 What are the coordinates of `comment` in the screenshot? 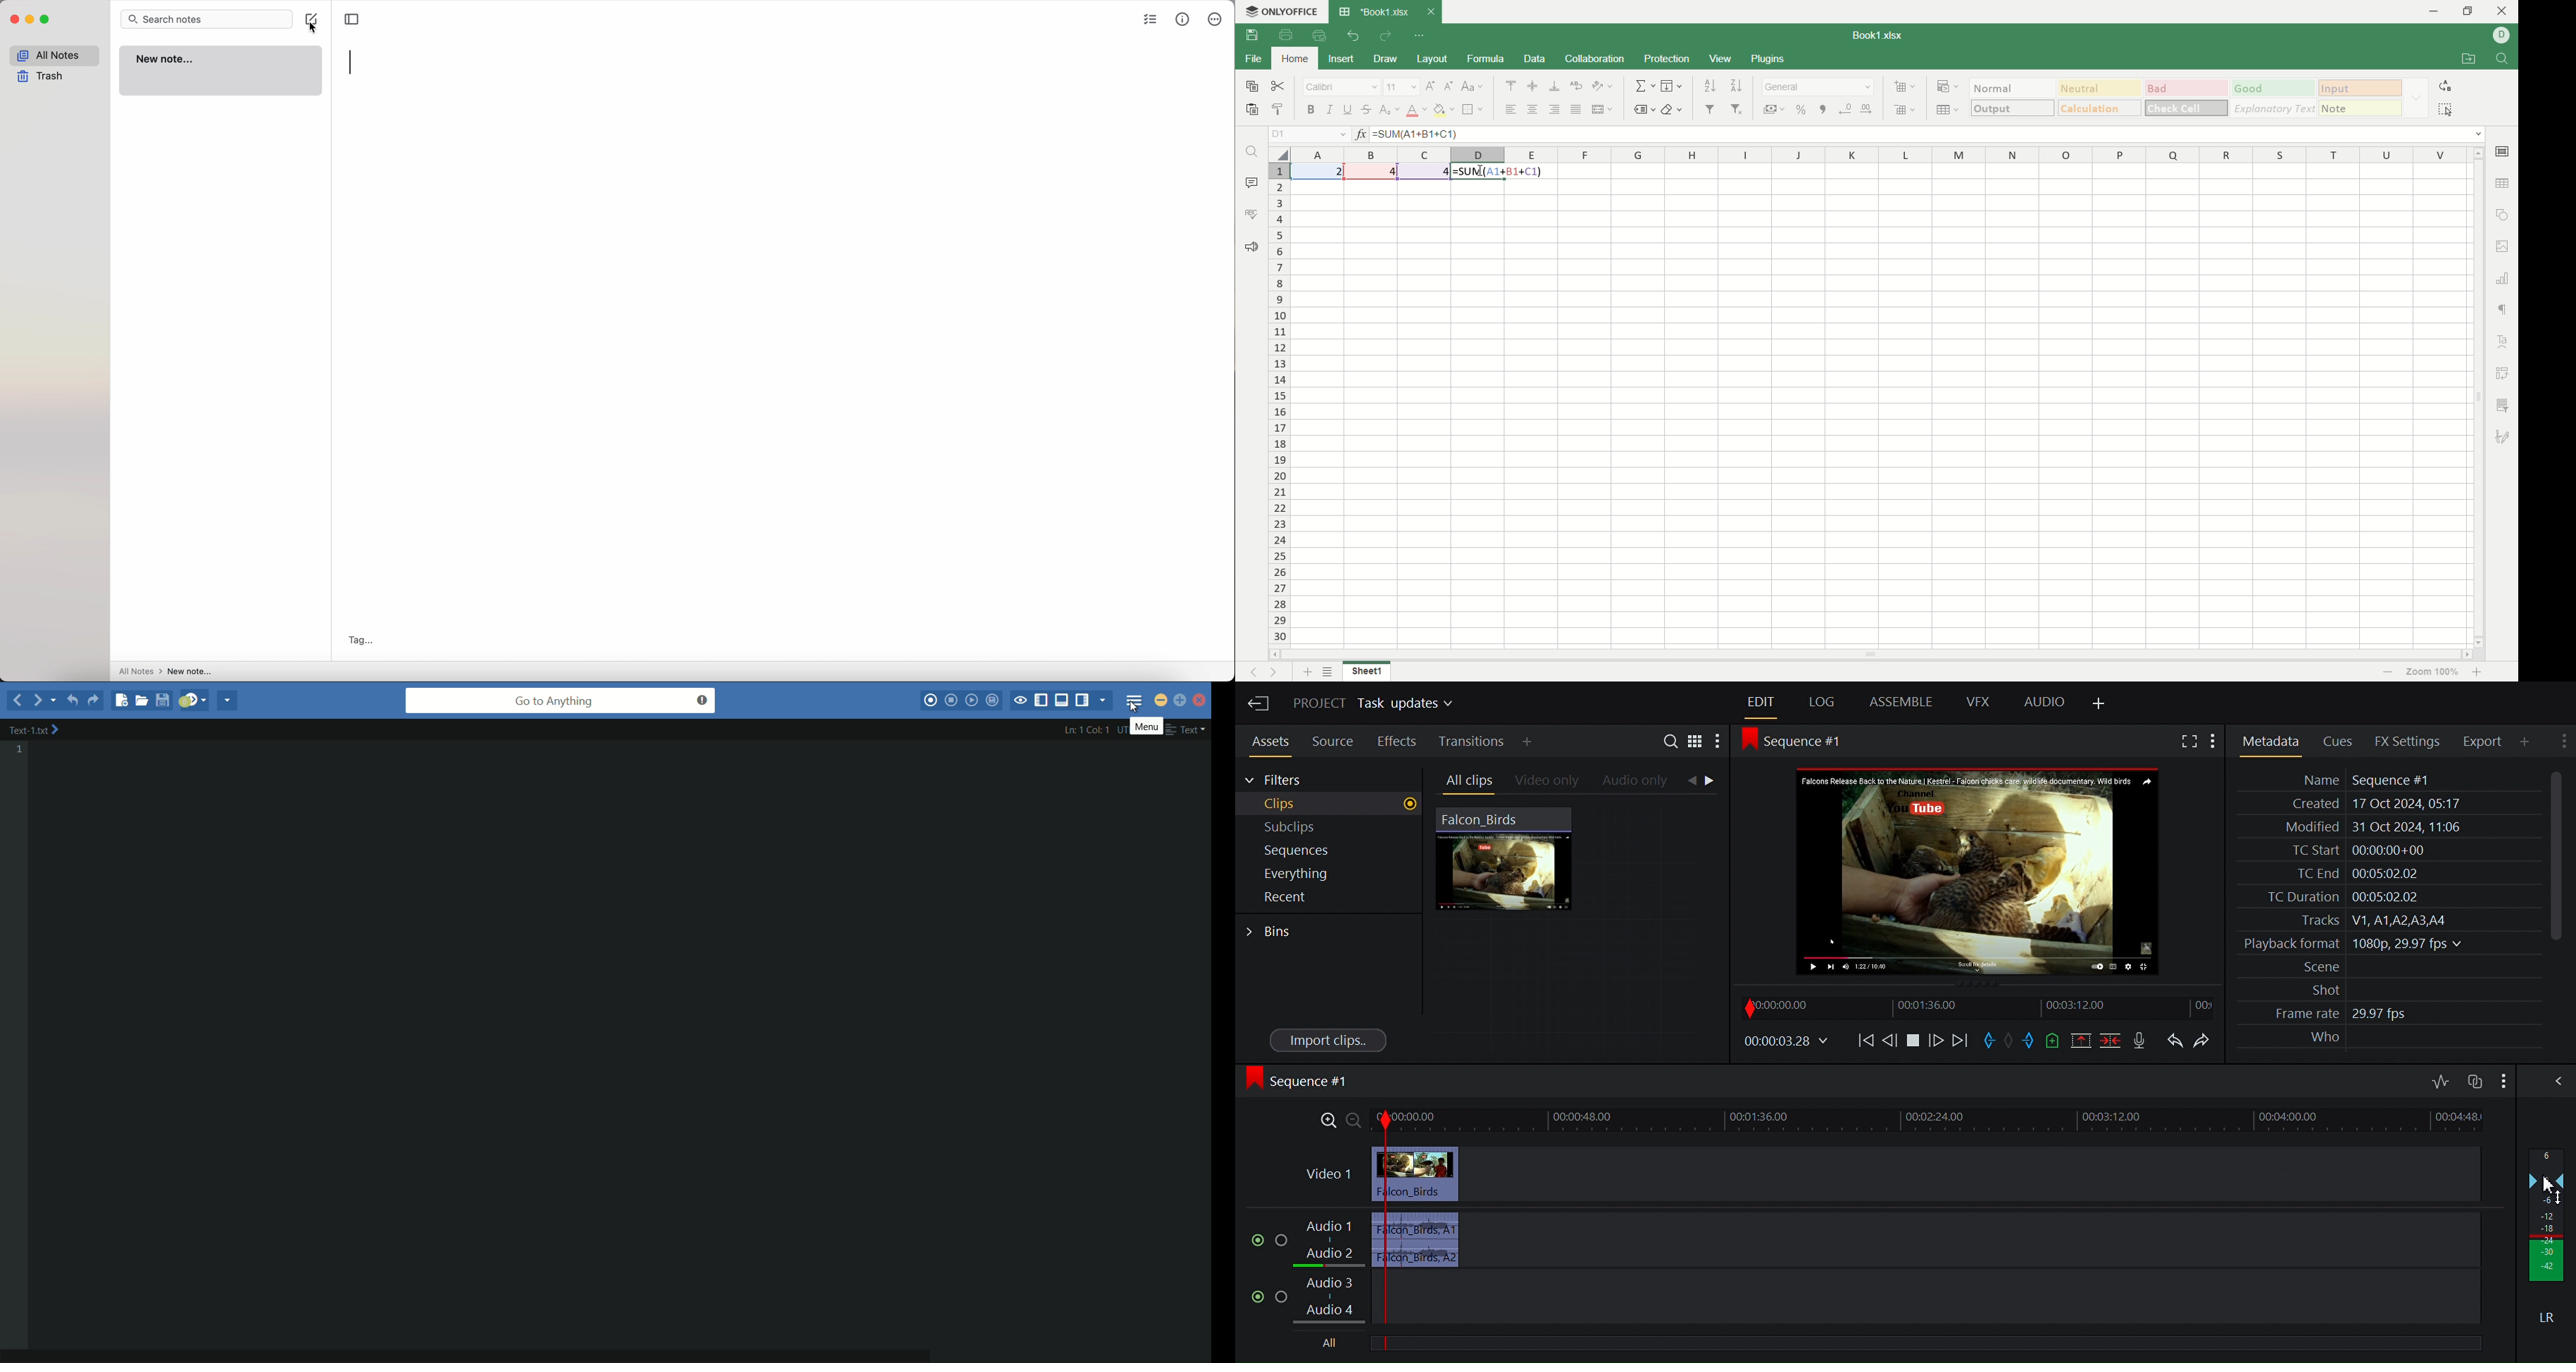 It's located at (1252, 182).